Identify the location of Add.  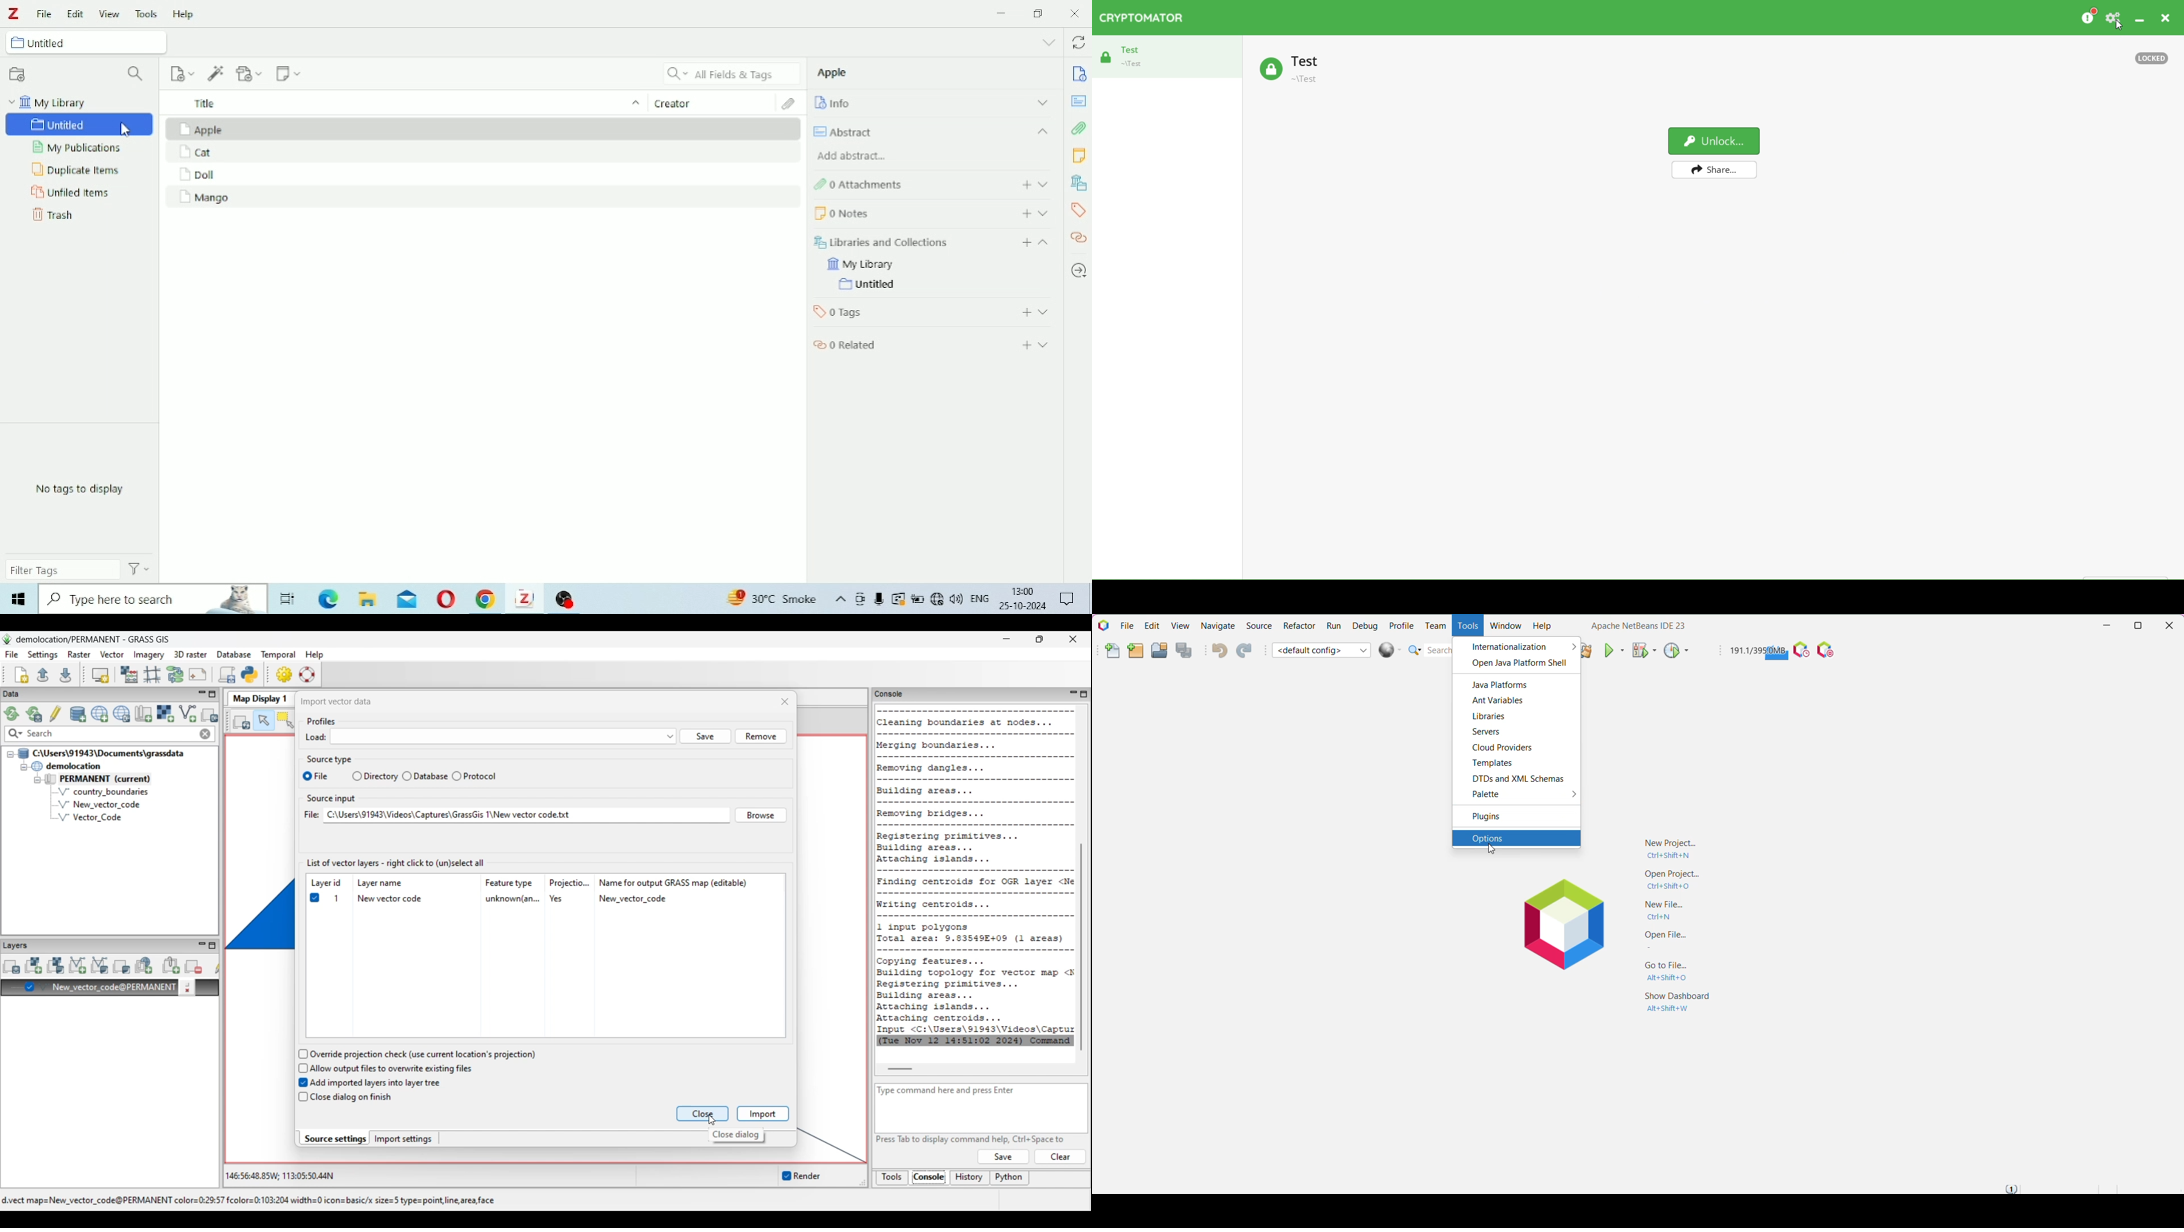
(1027, 243).